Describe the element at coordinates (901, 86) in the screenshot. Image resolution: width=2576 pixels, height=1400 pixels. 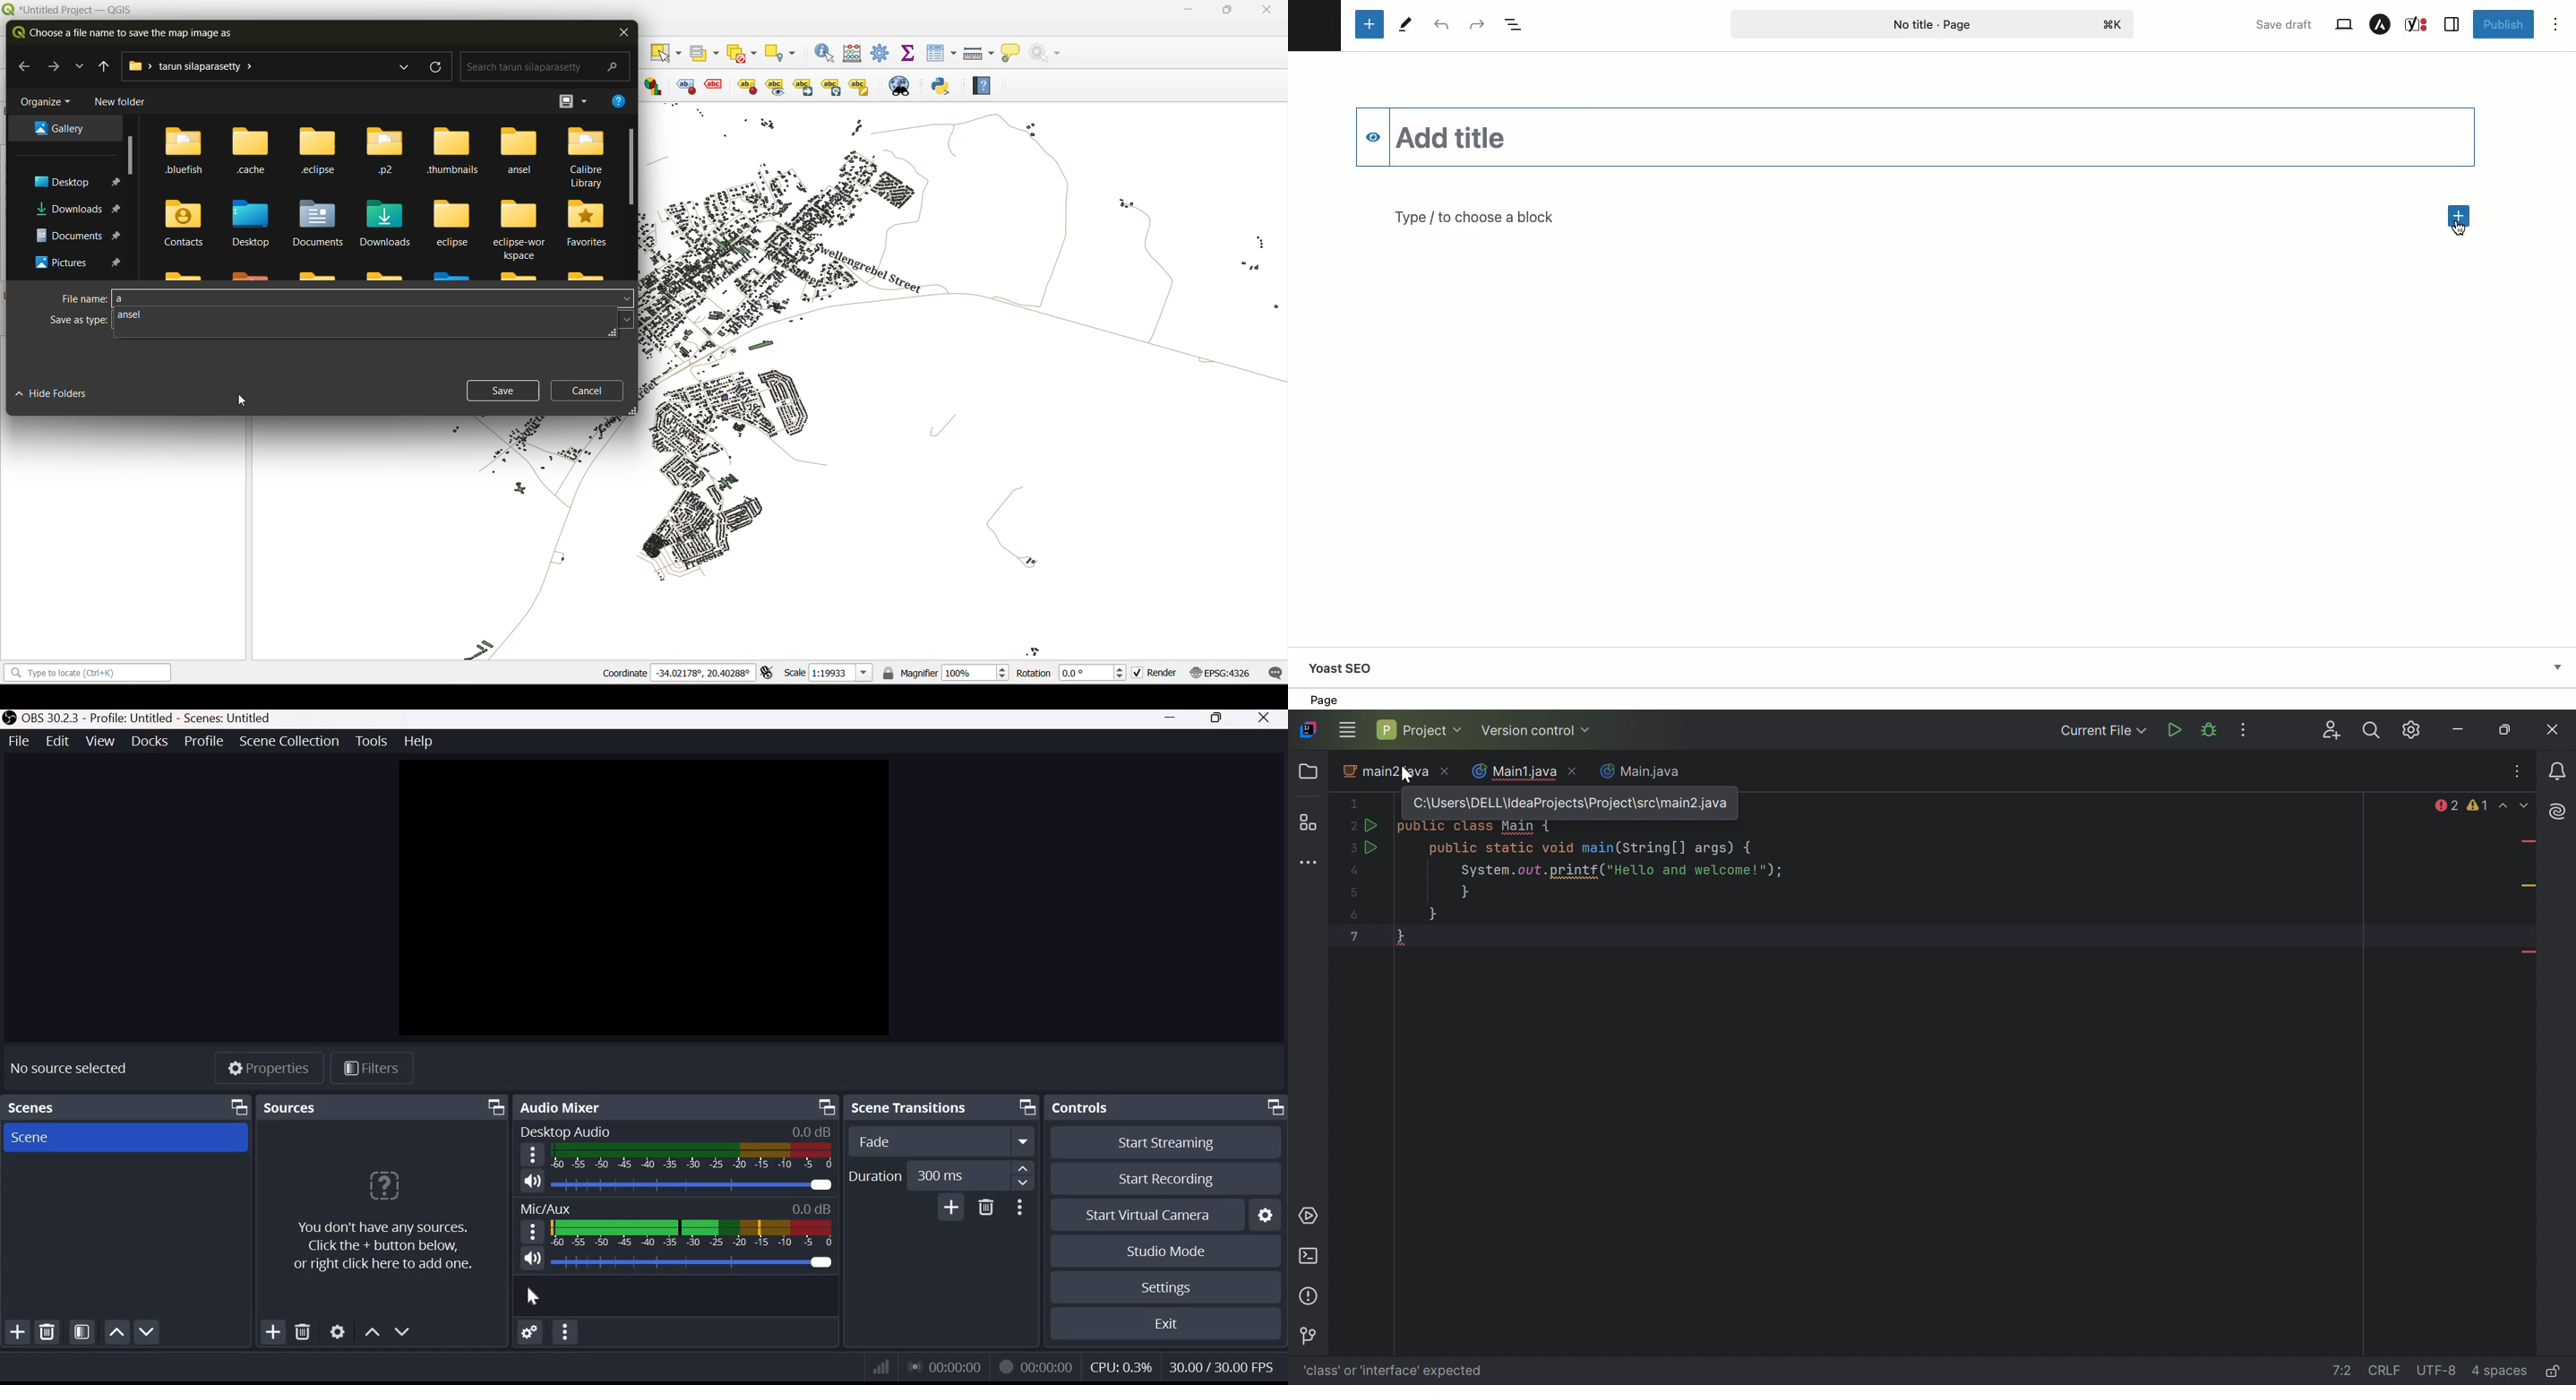
I see `metasearch` at that location.